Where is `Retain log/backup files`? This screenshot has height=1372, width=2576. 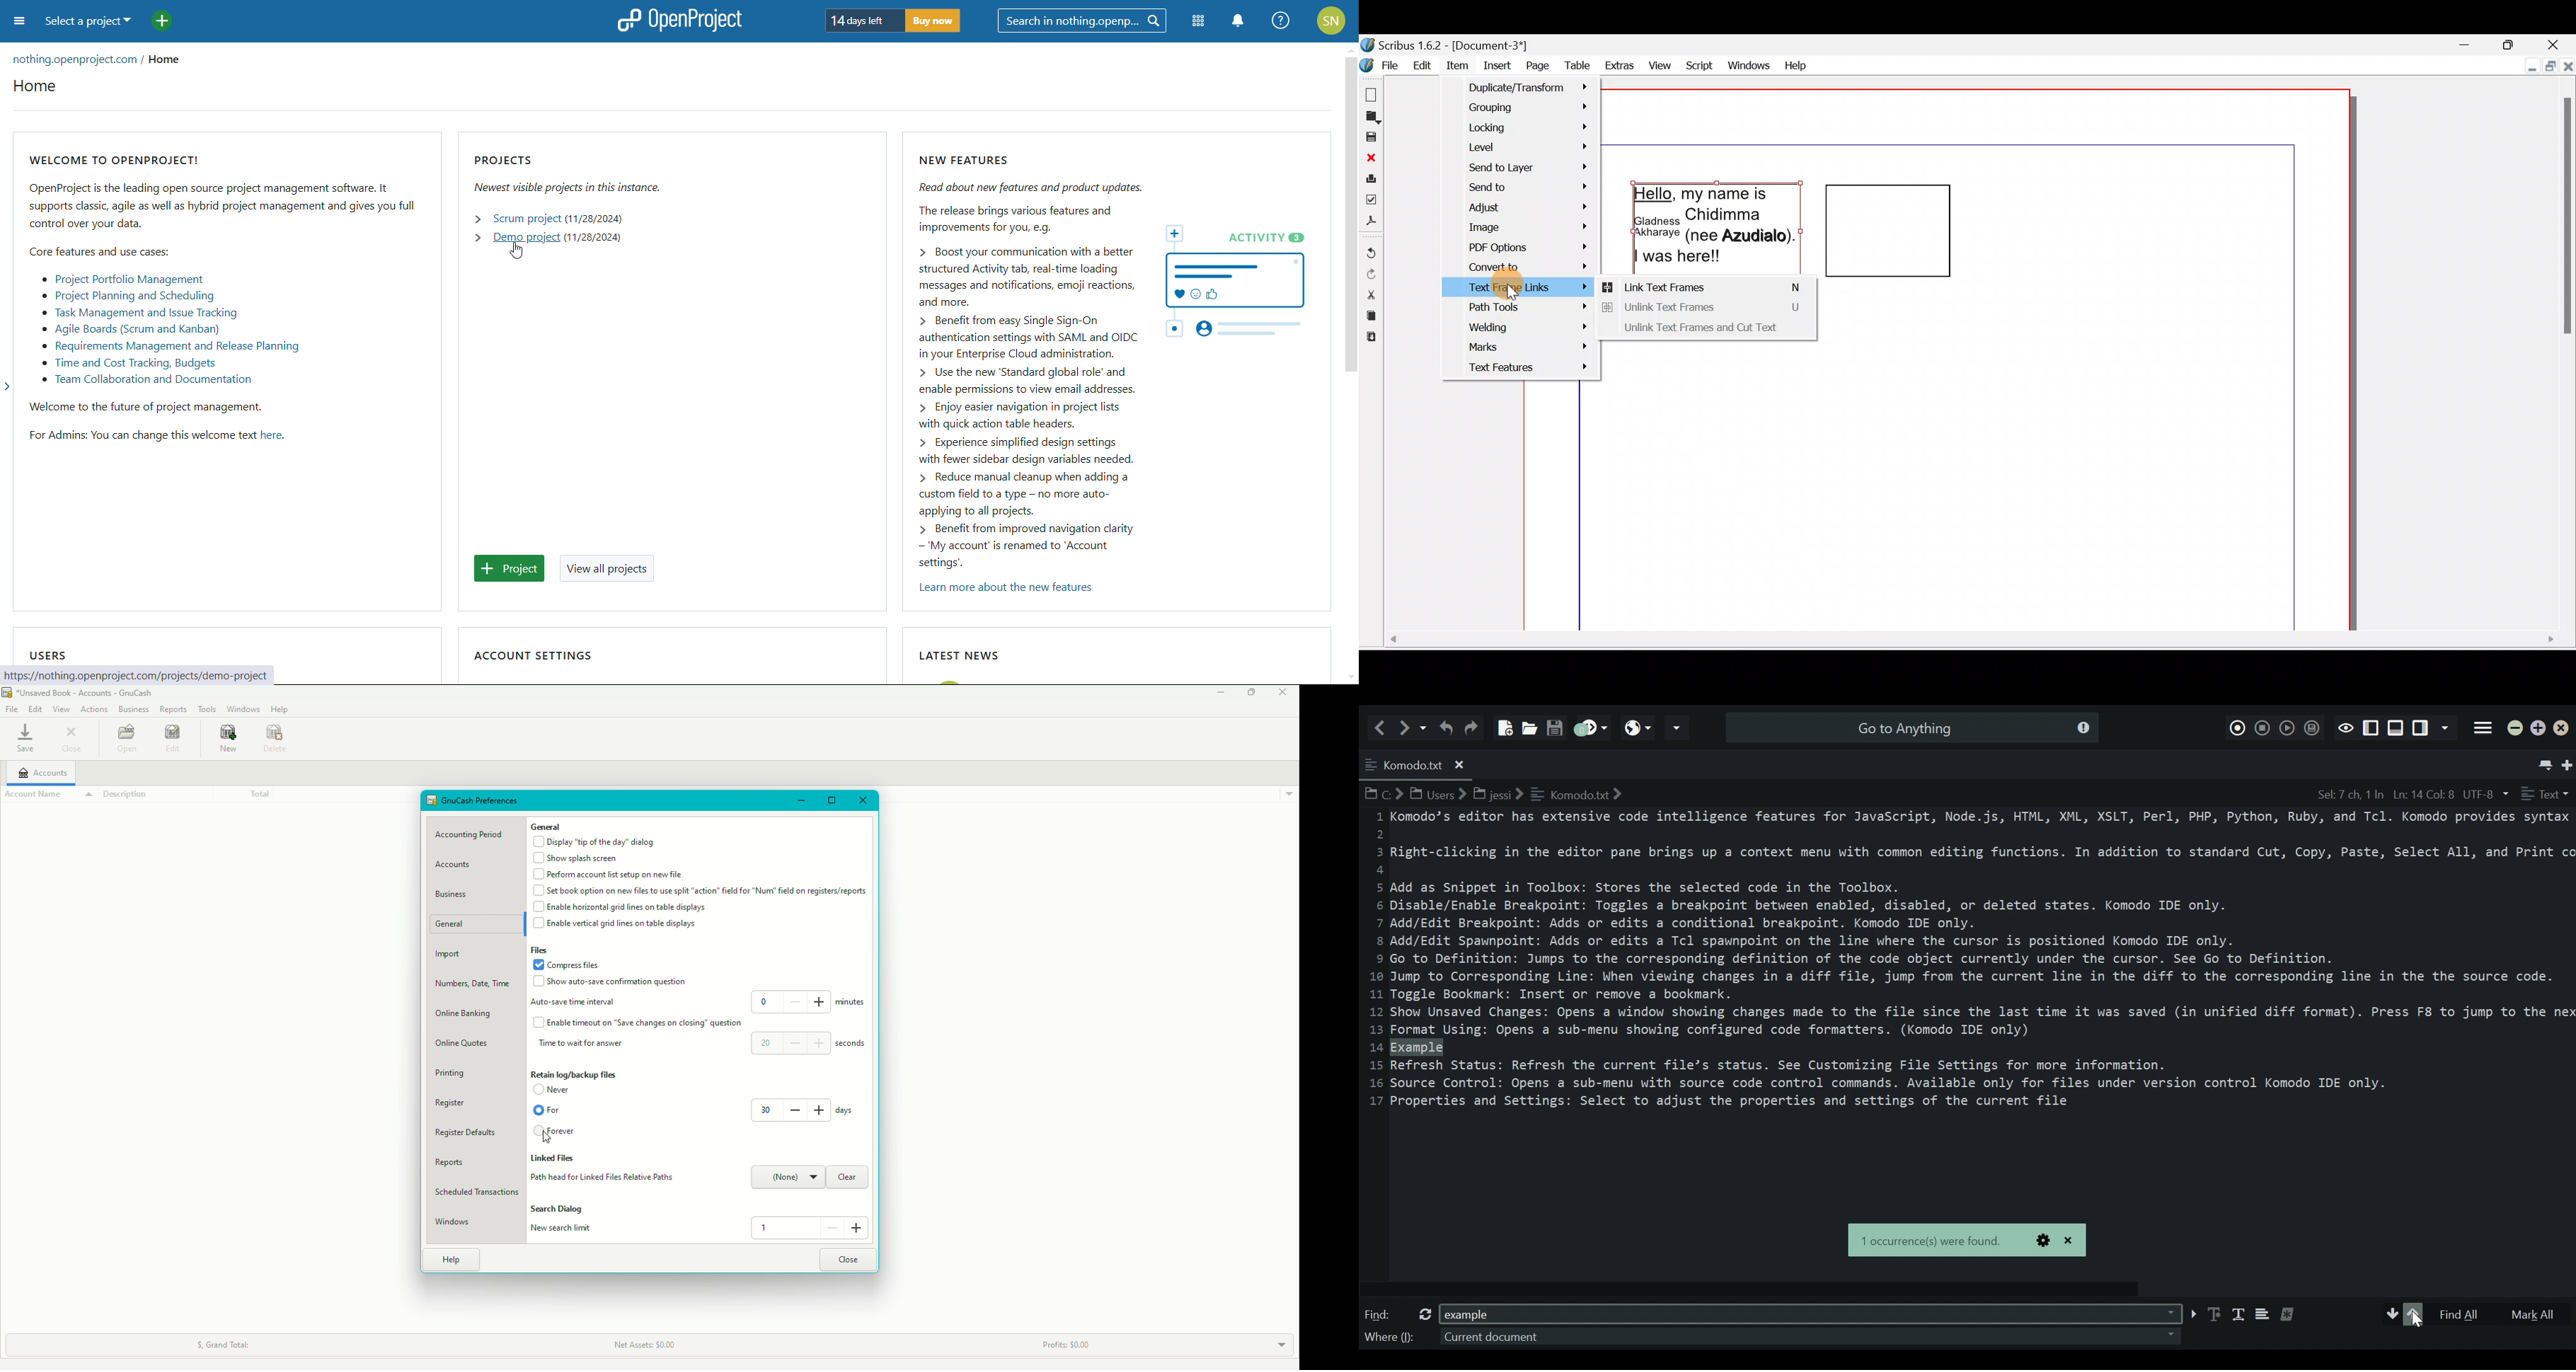
Retain log/backup files is located at coordinates (575, 1074).